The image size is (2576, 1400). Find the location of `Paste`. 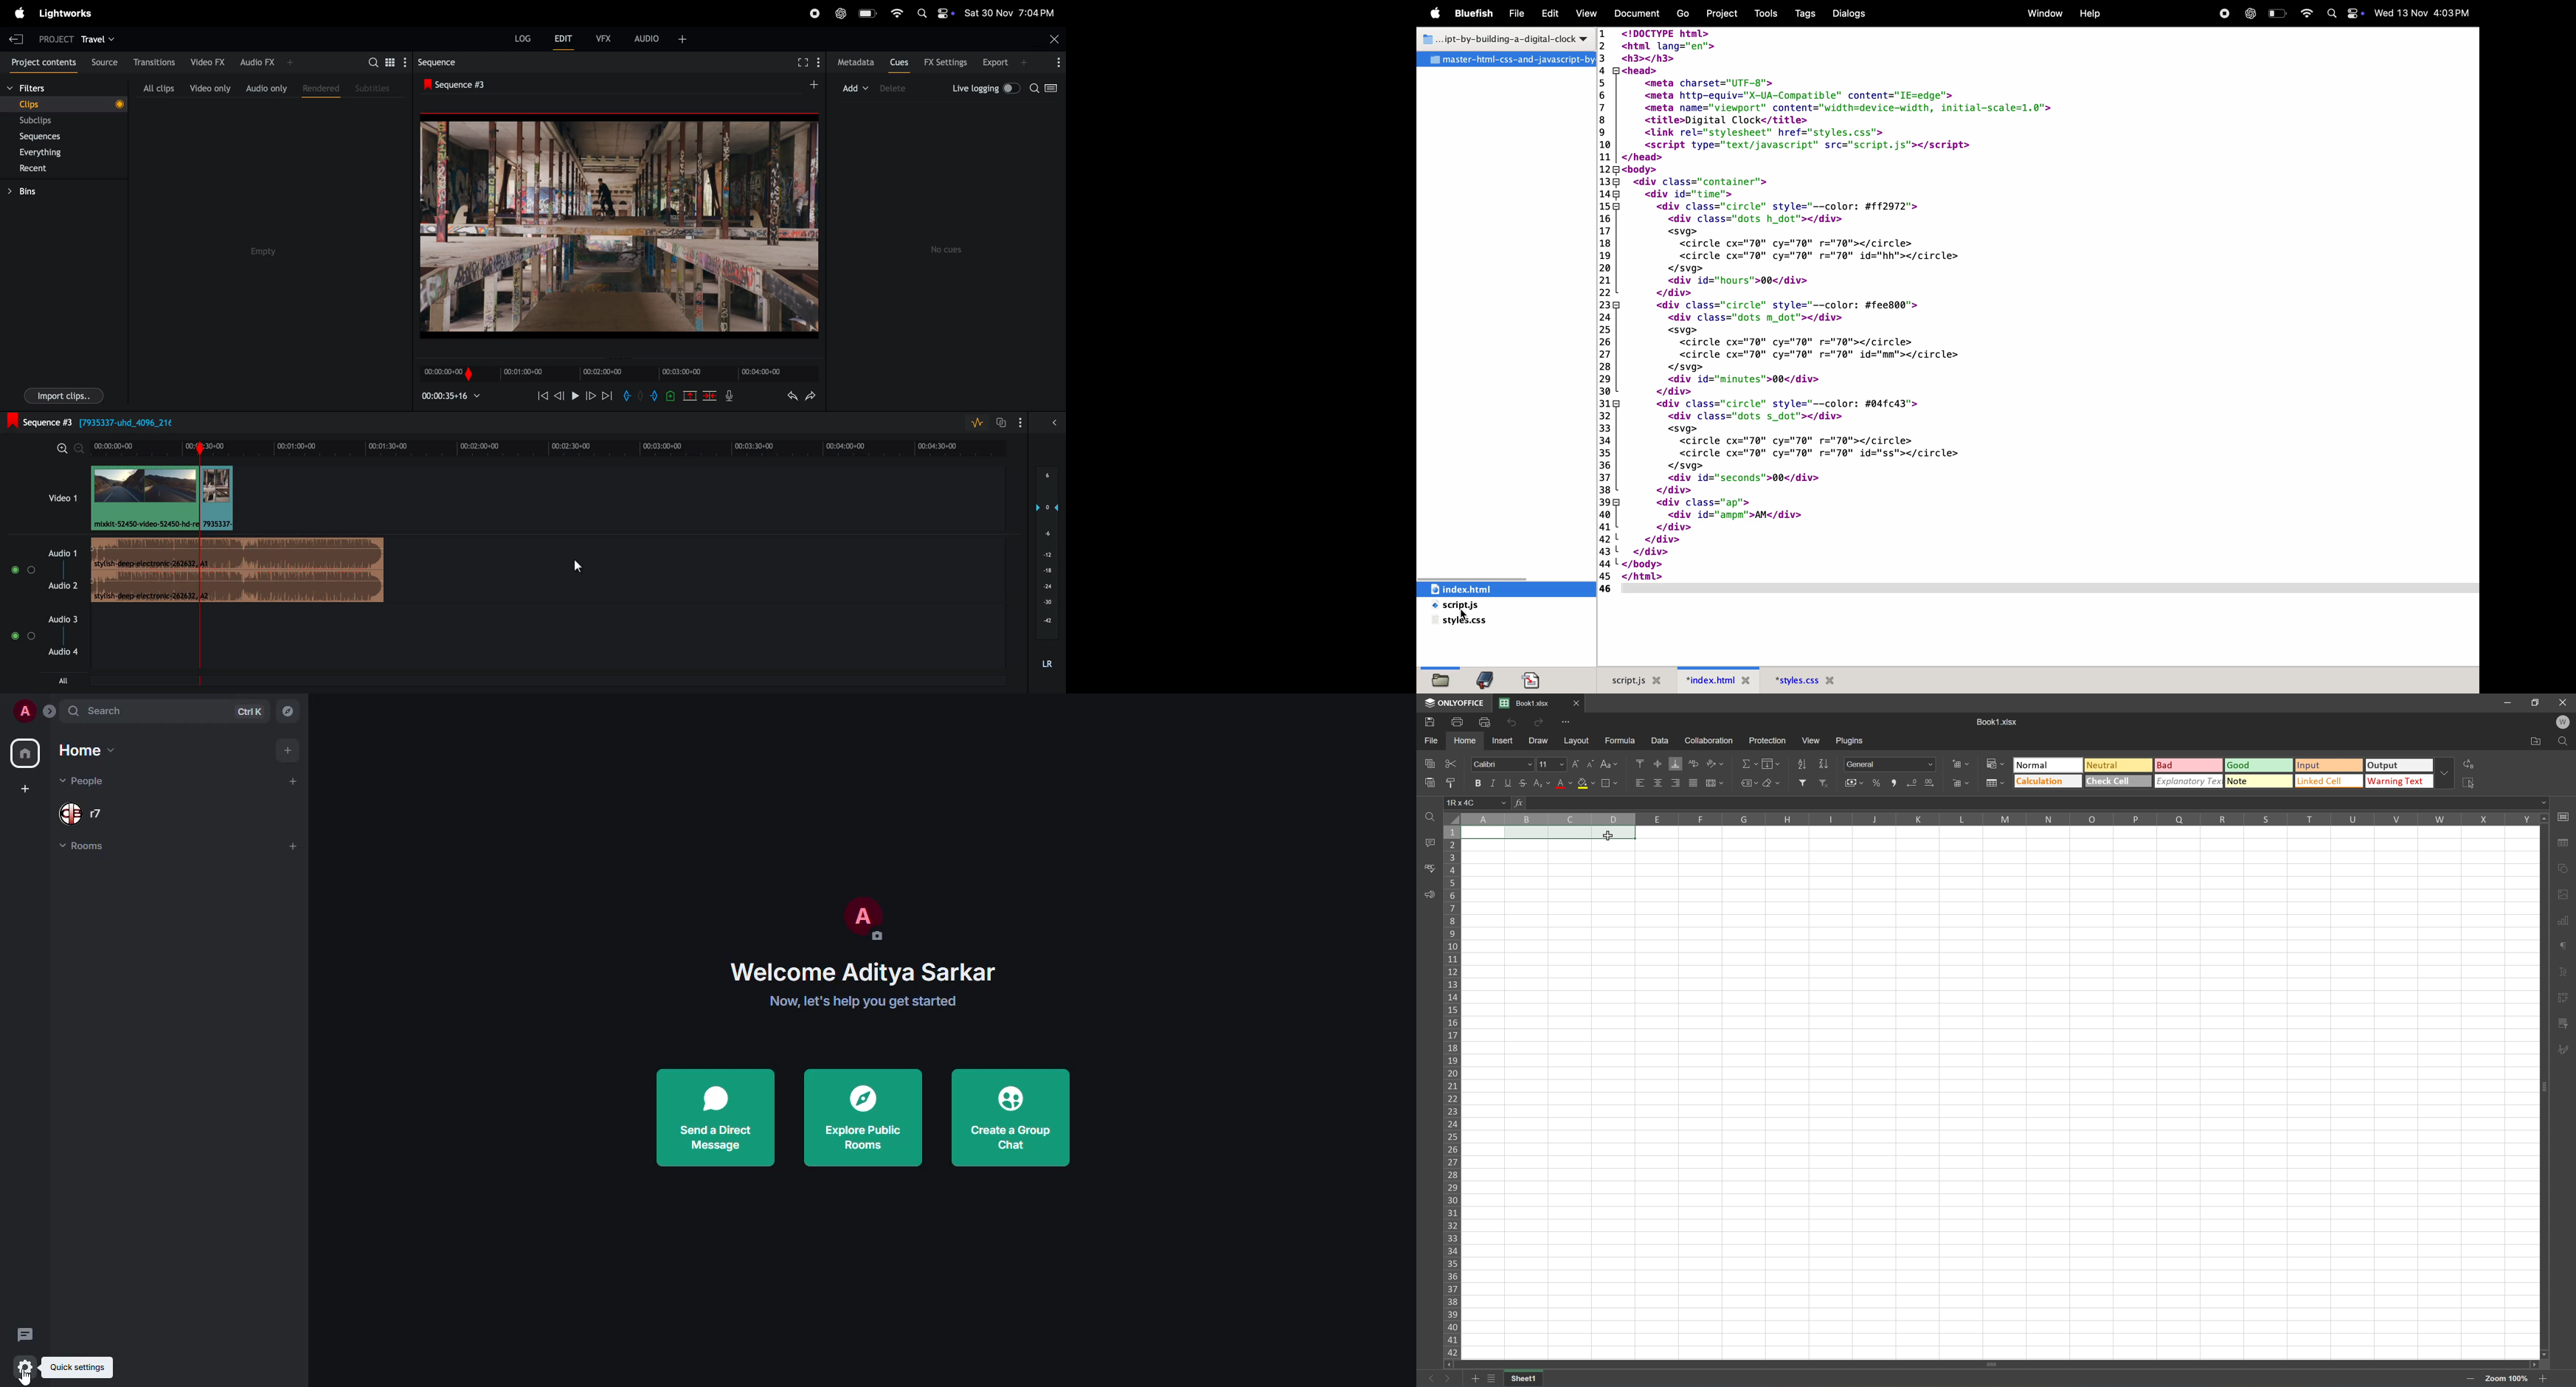

Paste is located at coordinates (1427, 782).